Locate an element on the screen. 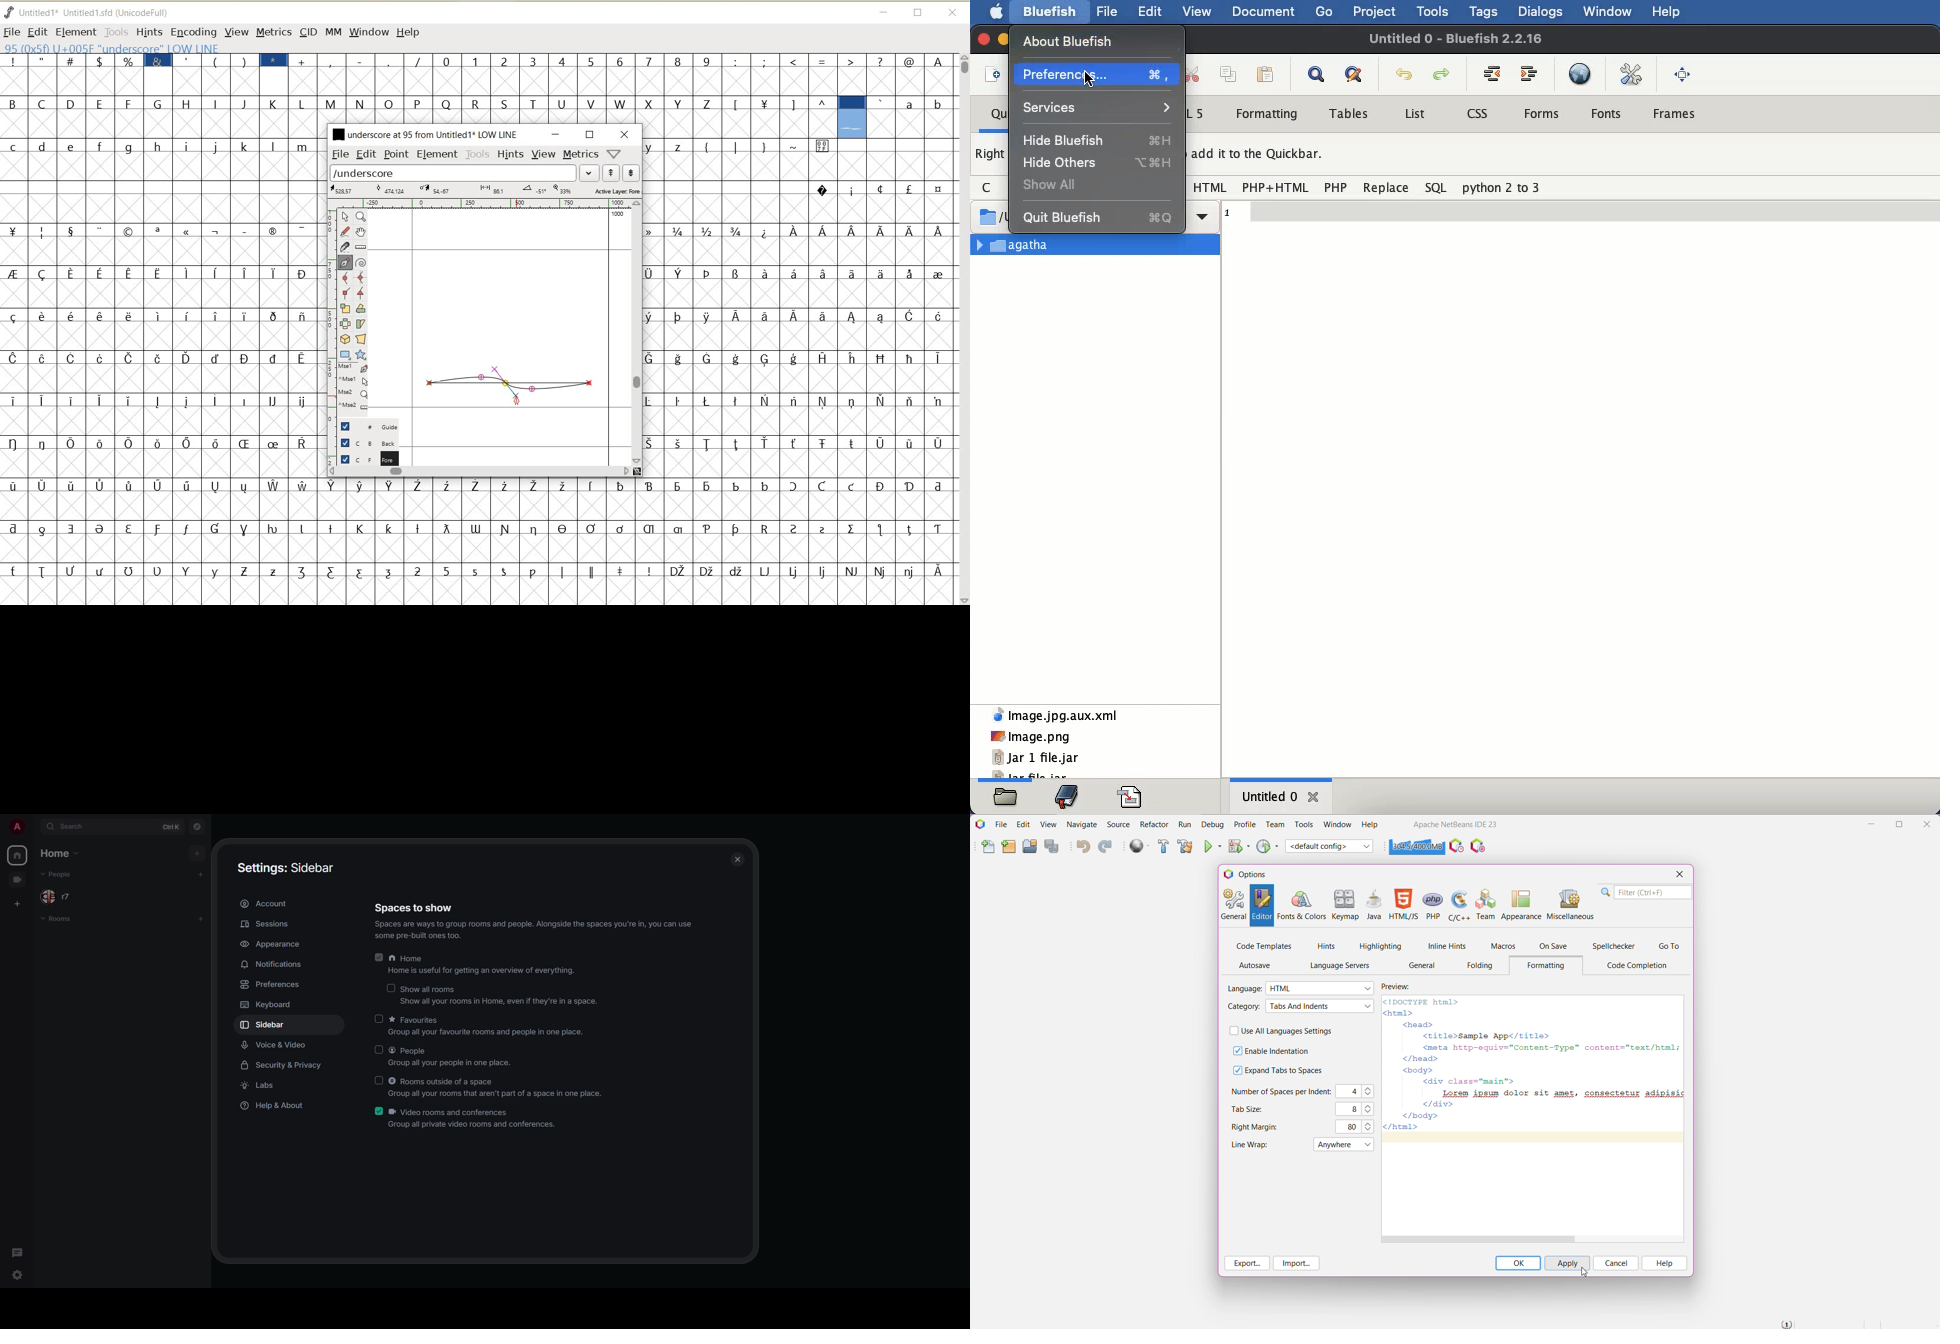 The width and height of the screenshot is (1960, 1344). click to enable is located at coordinates (379, 1080).